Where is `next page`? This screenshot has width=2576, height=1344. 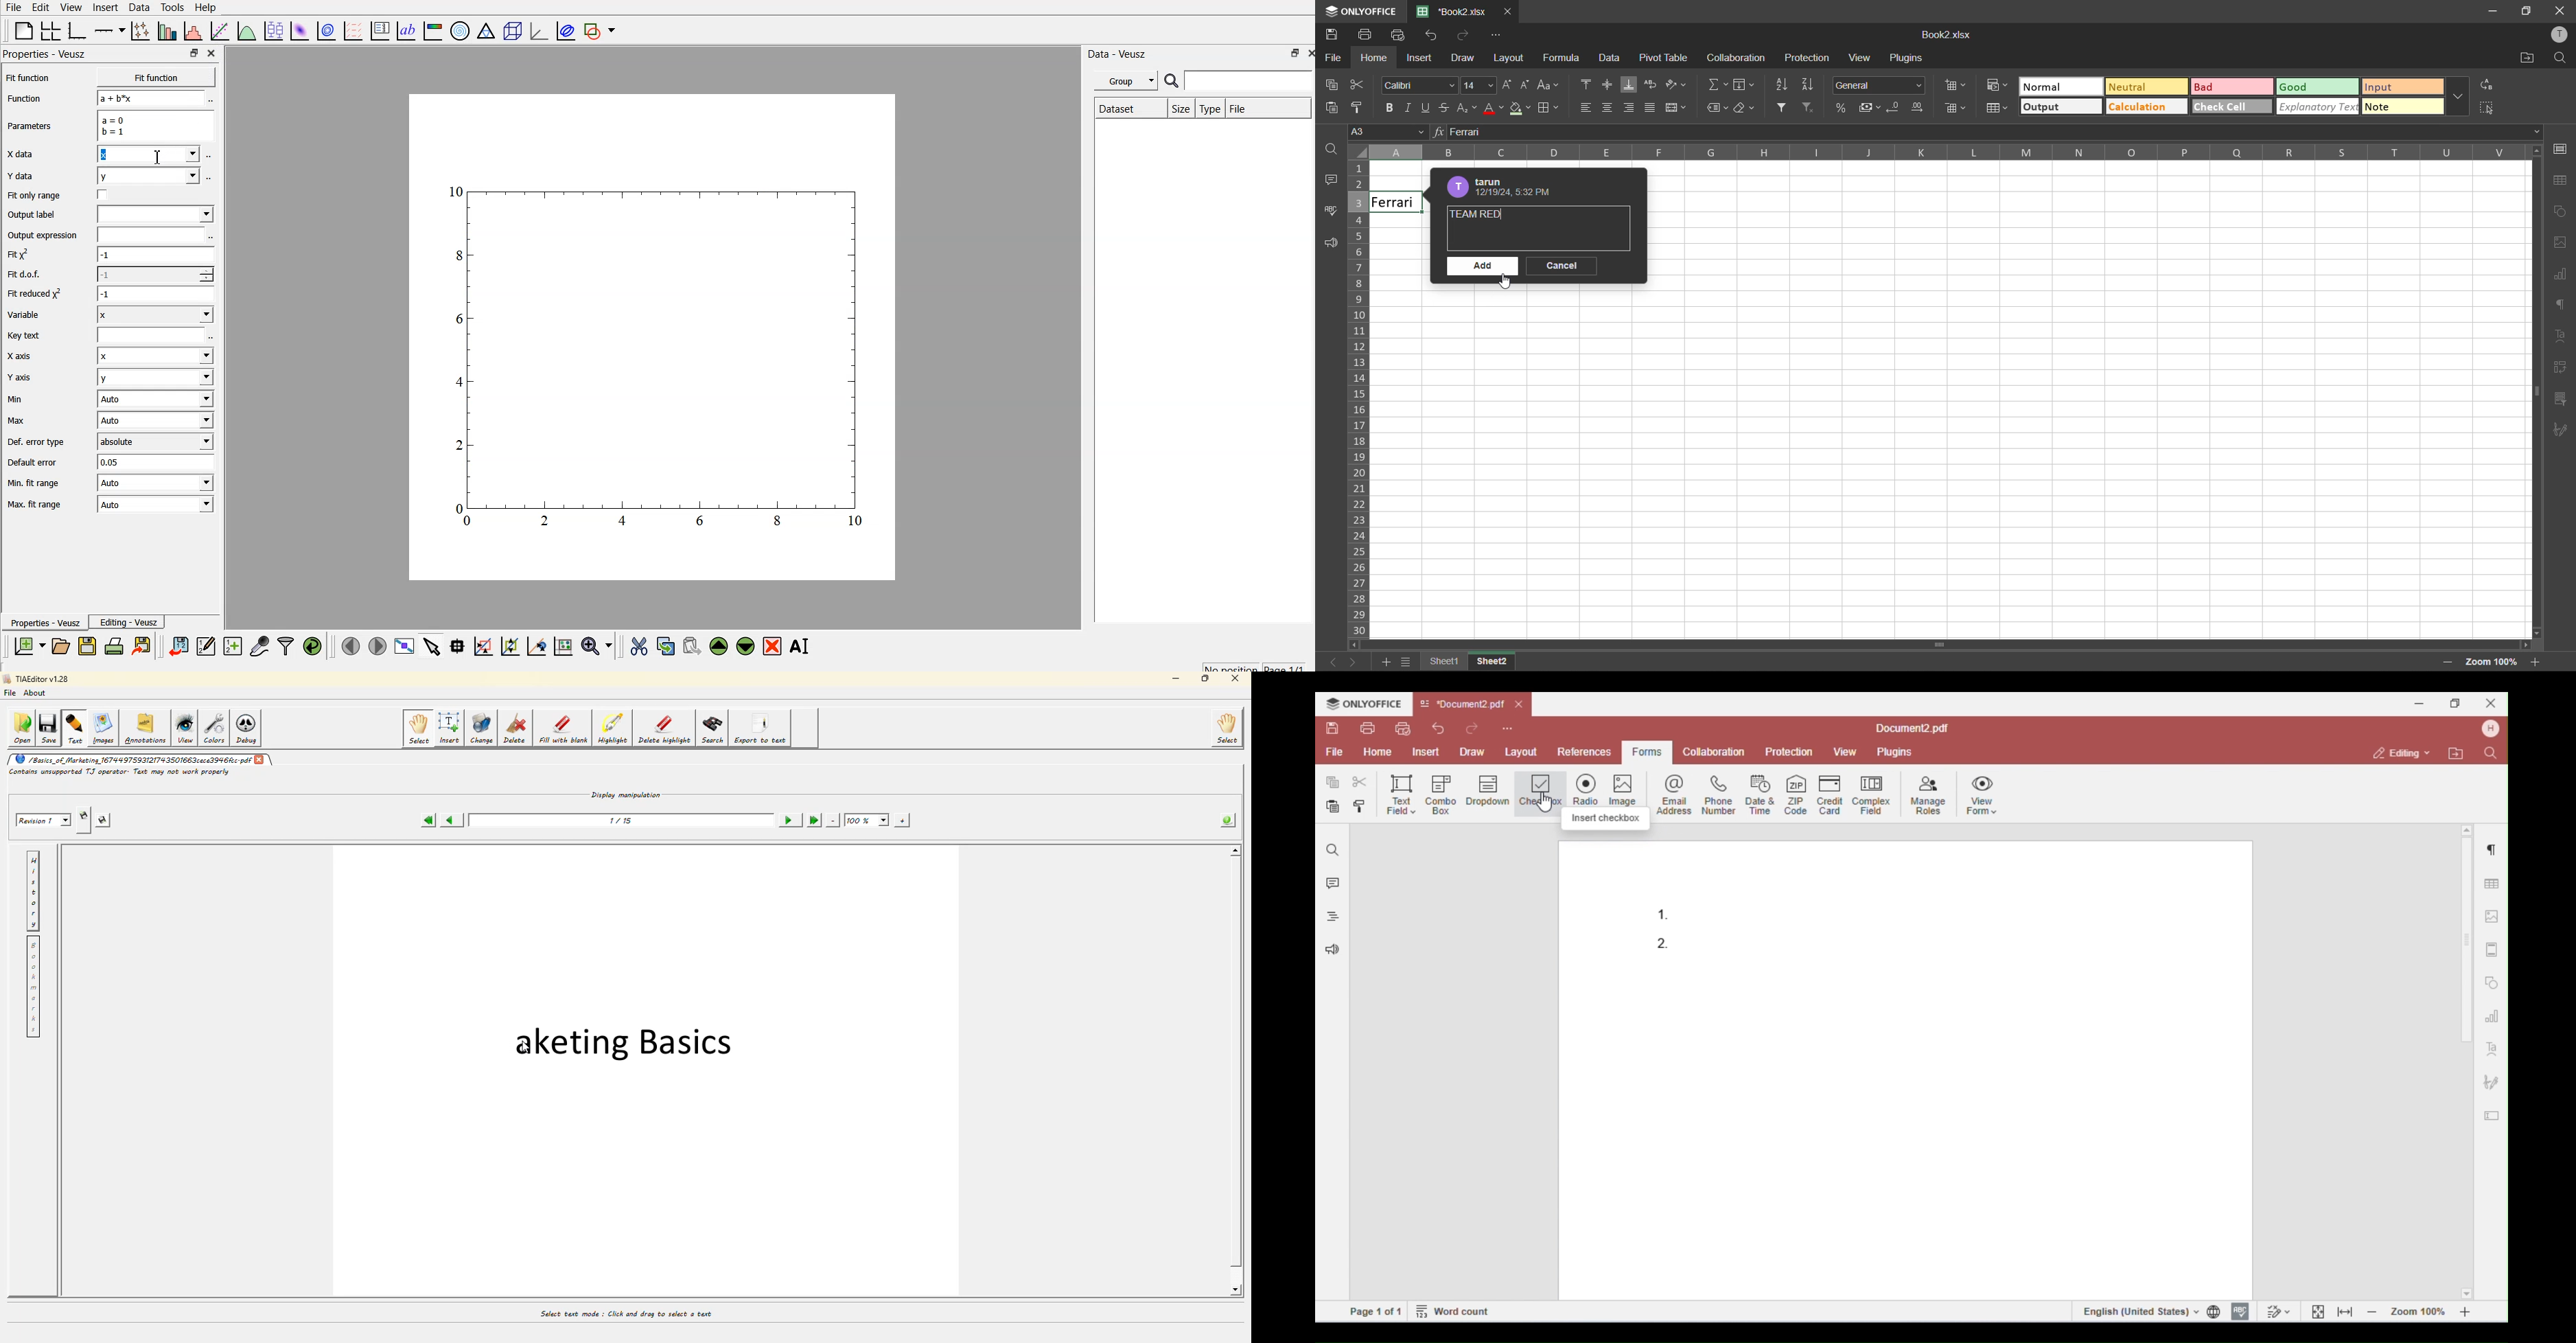
next page is located at coordinates (377, 647).